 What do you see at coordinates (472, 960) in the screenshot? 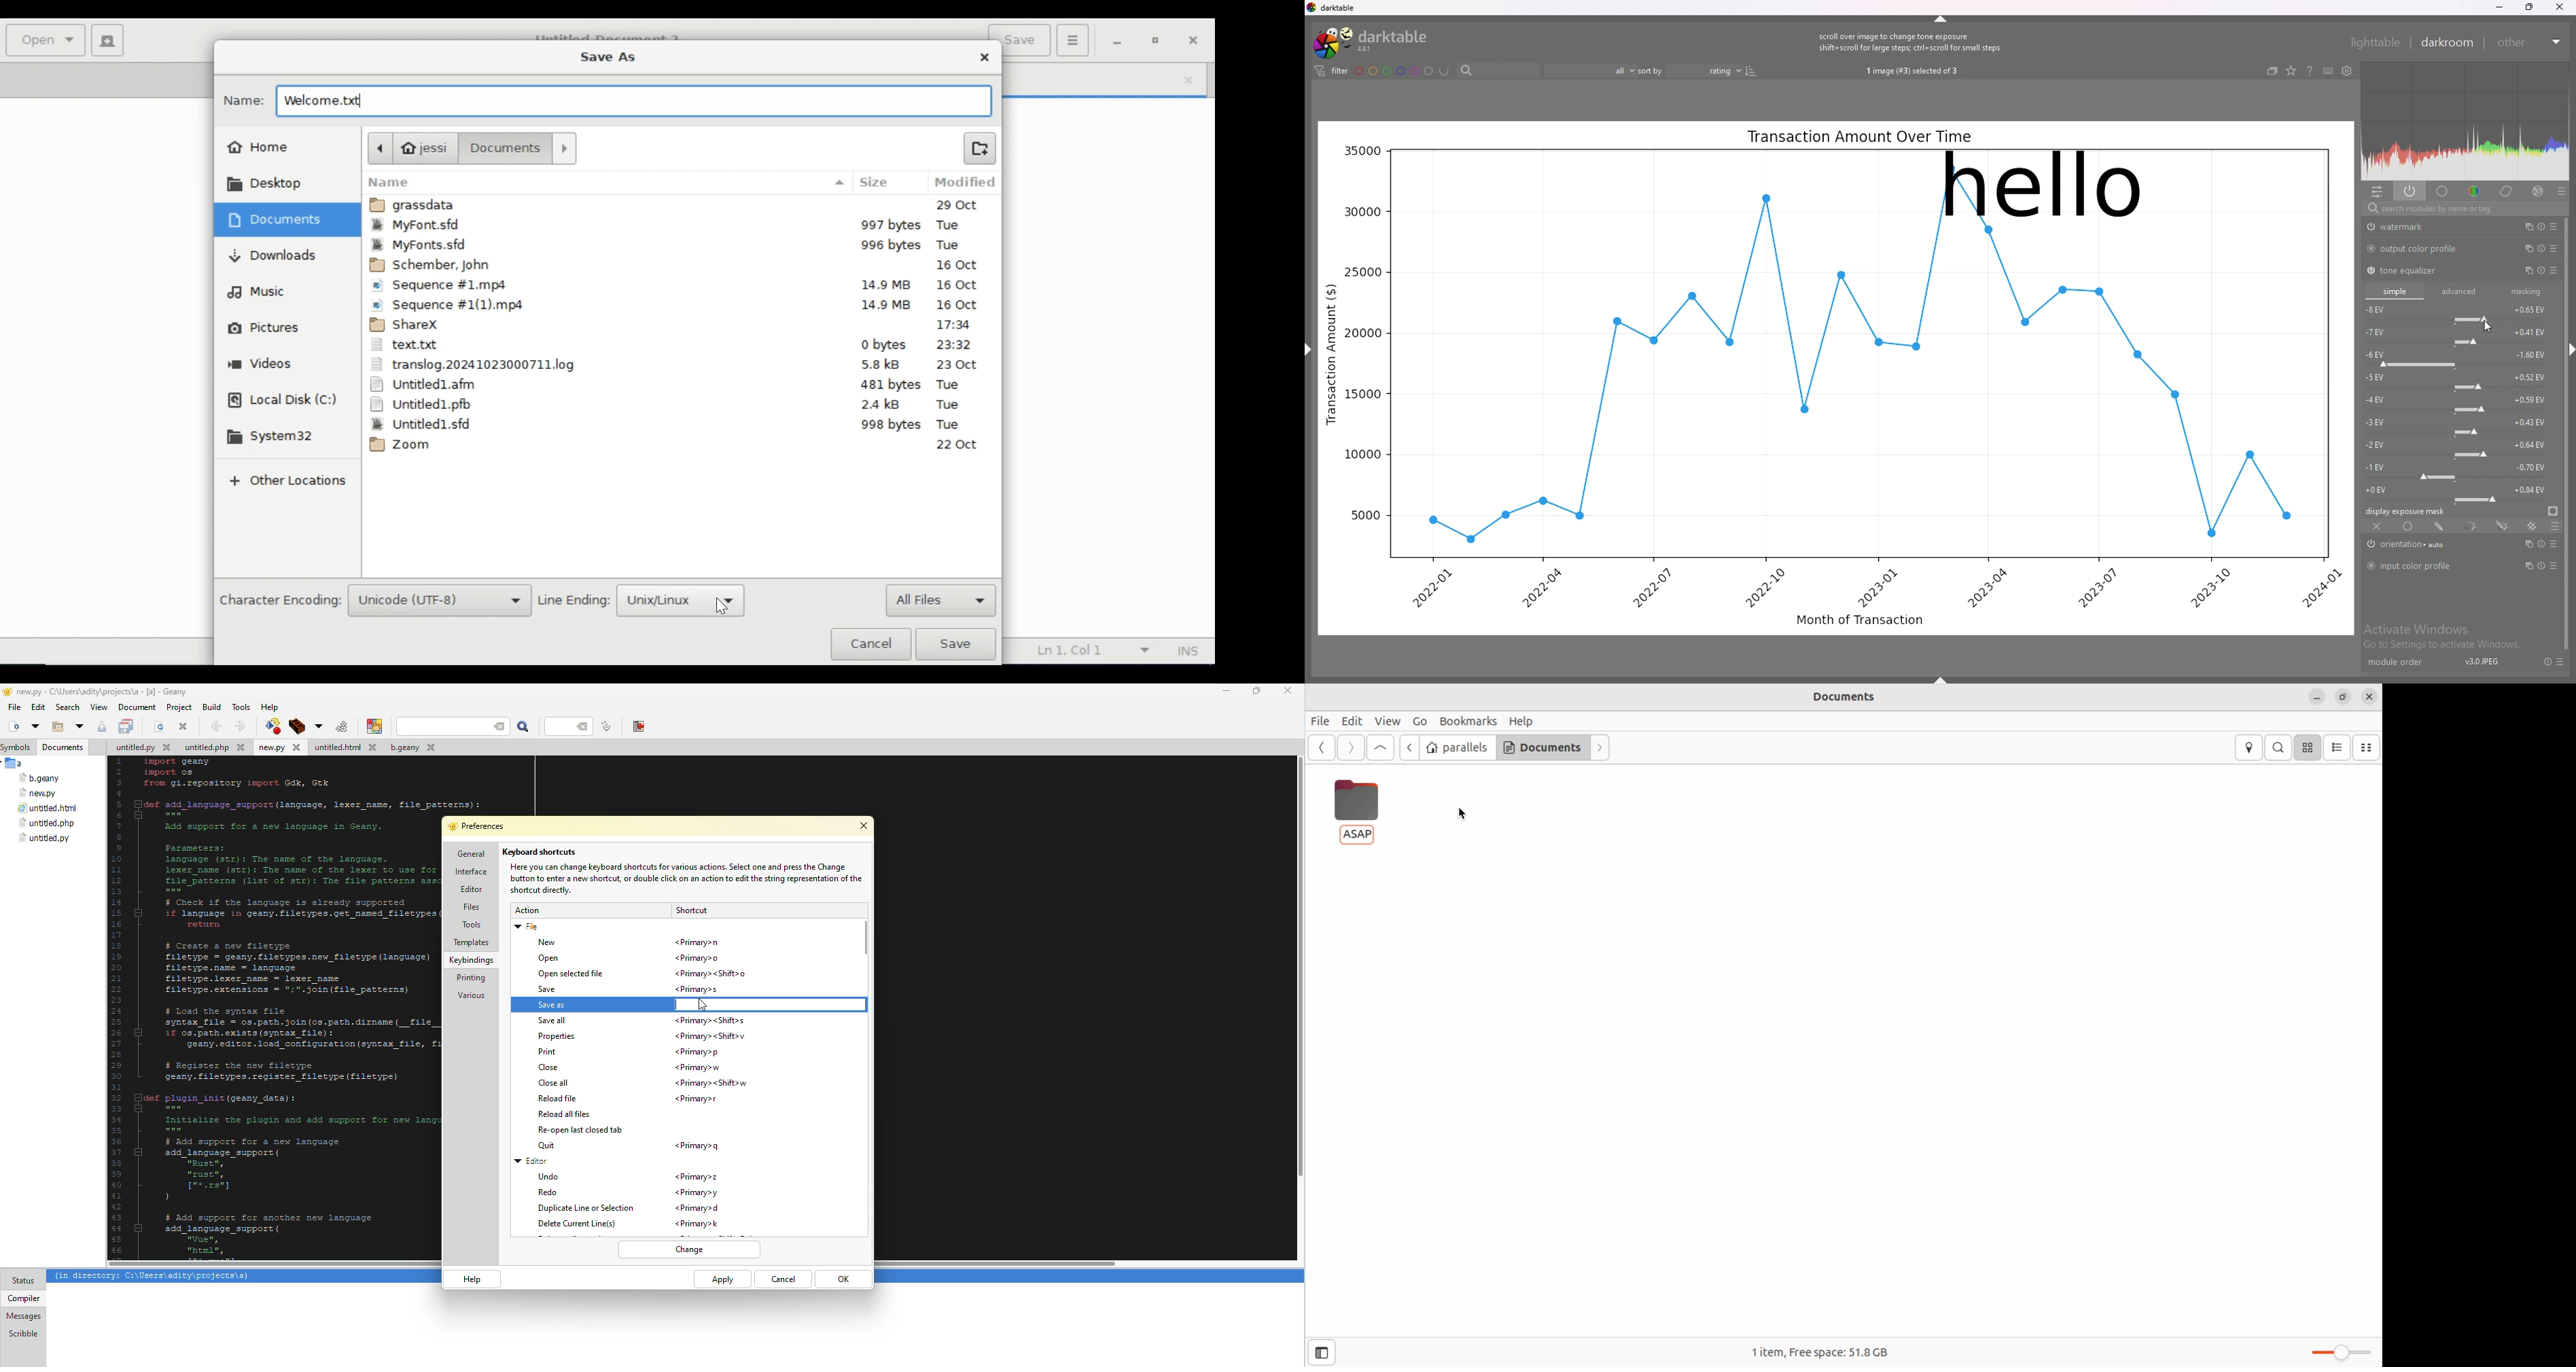
I see `keybindings` at bounding box center [472, 960].